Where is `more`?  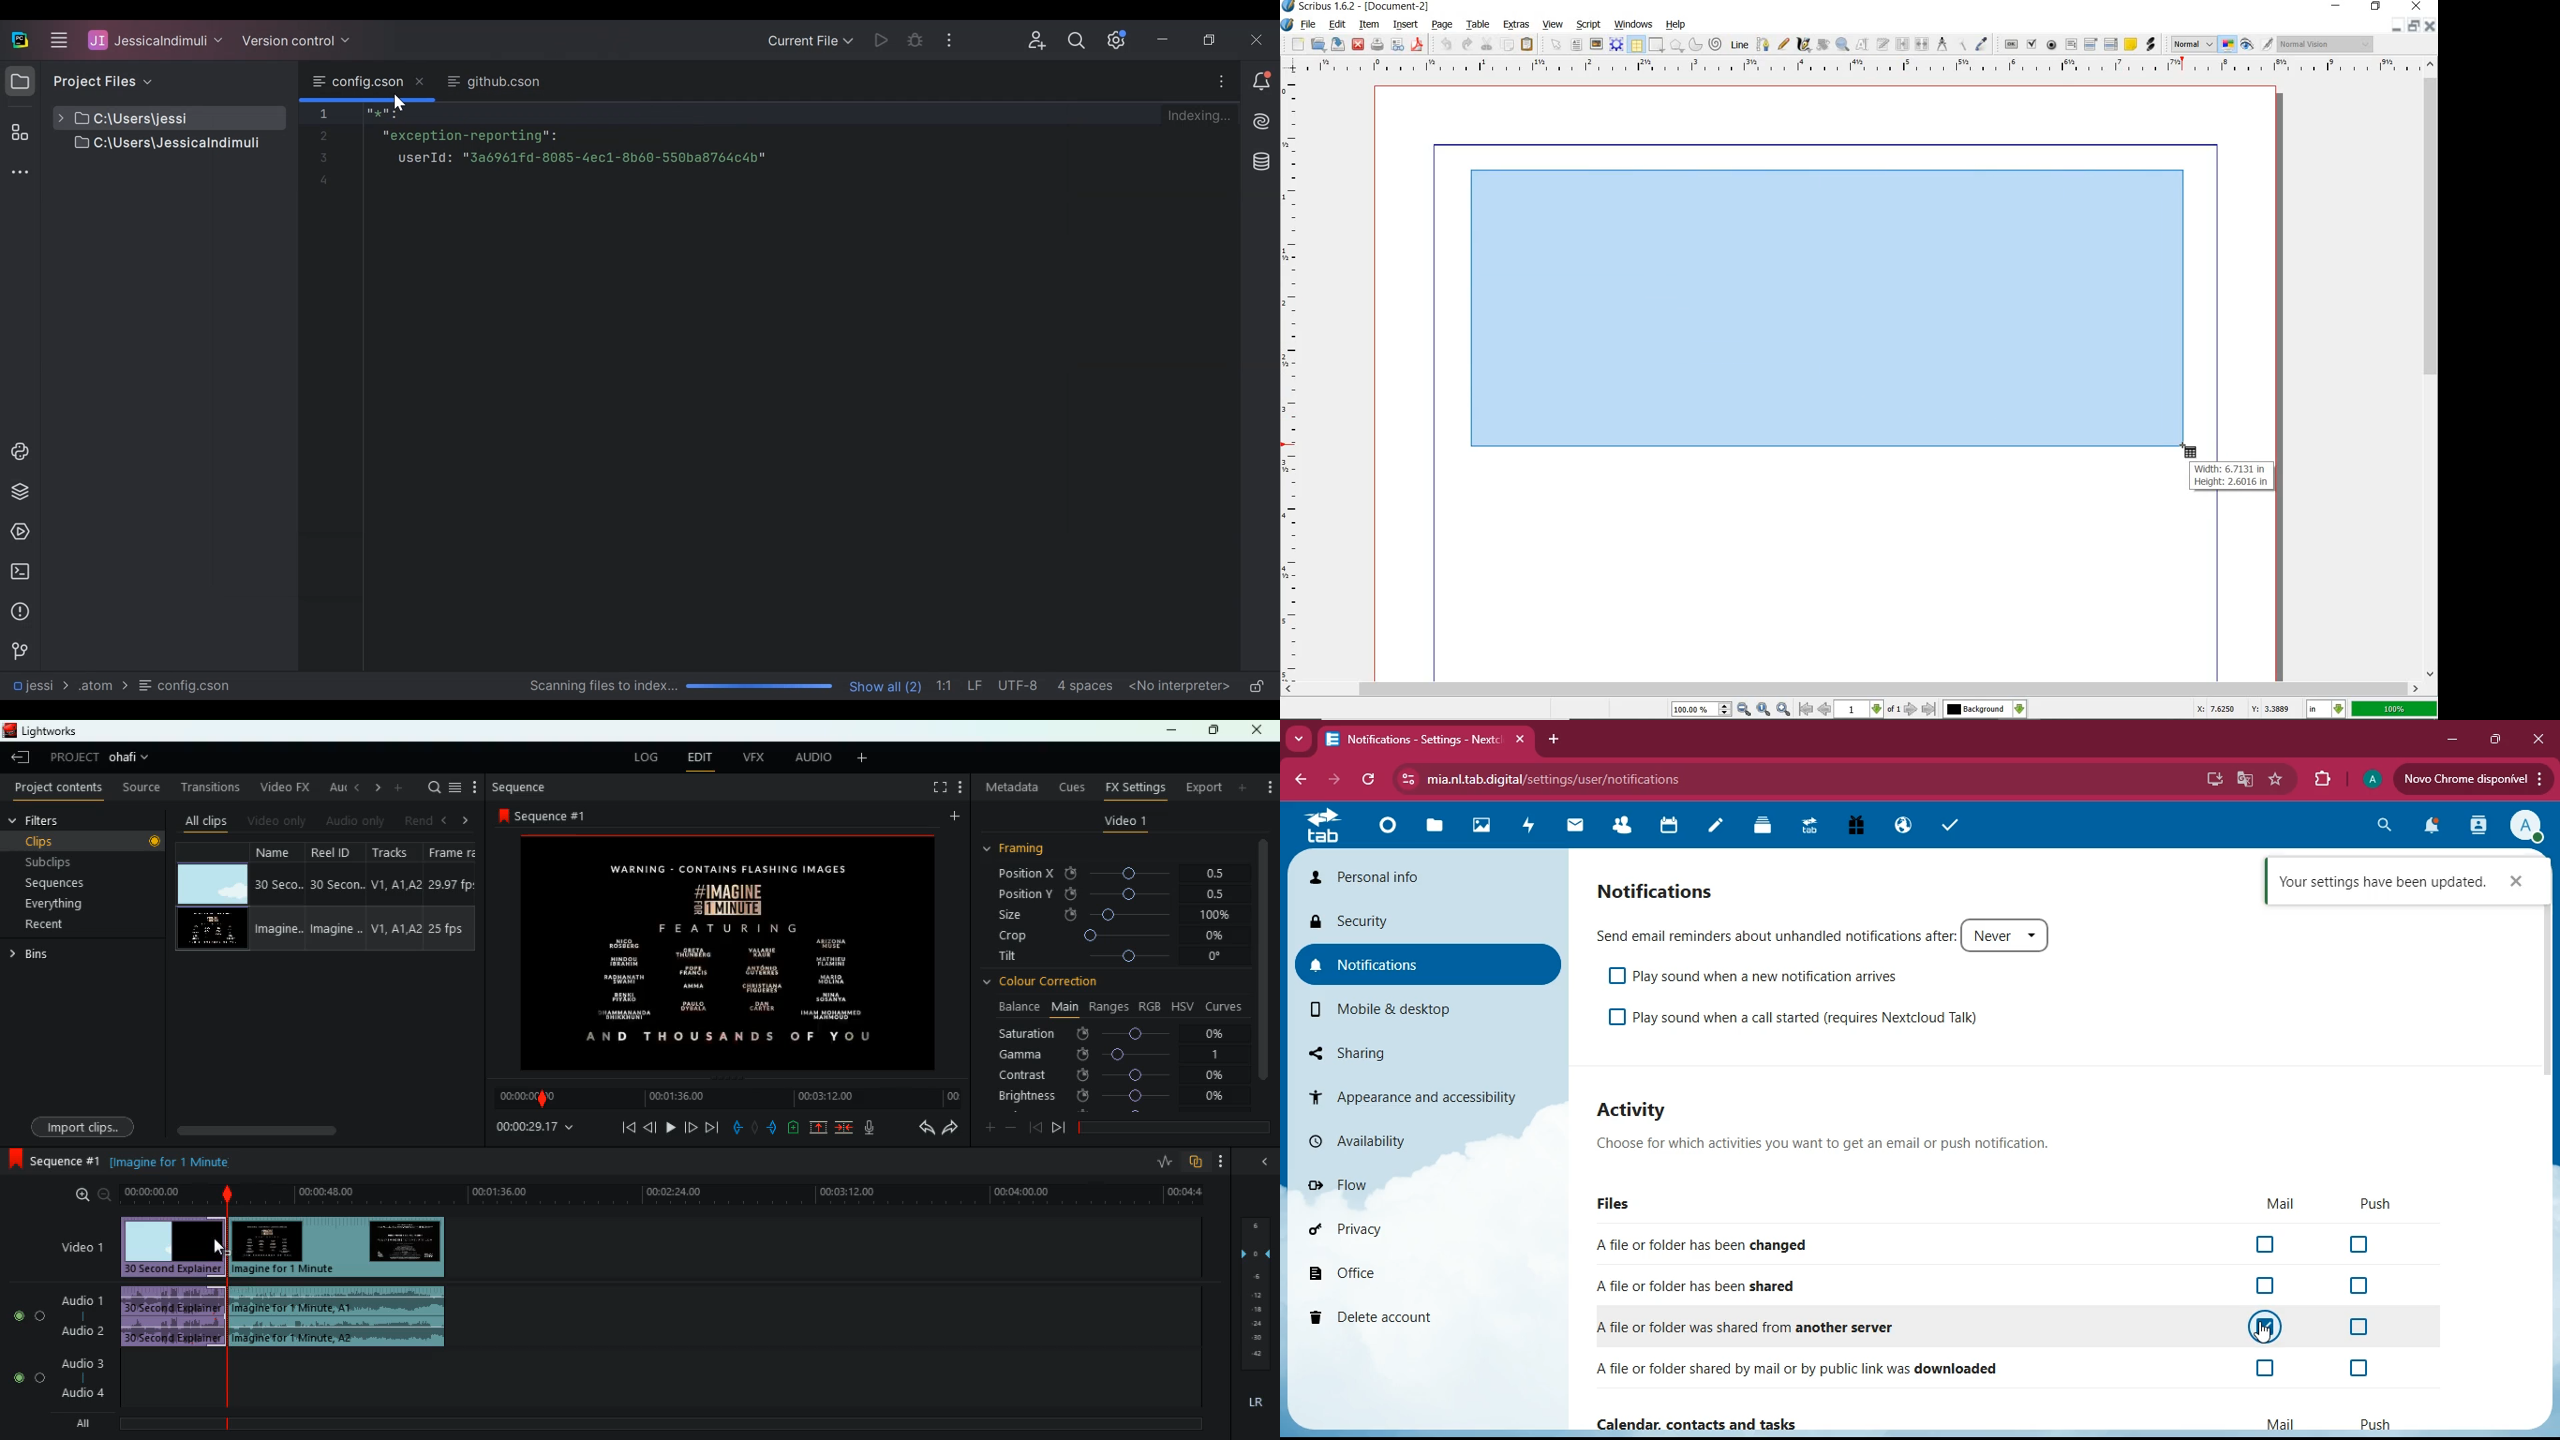 more is located at coordinates (475, 787).